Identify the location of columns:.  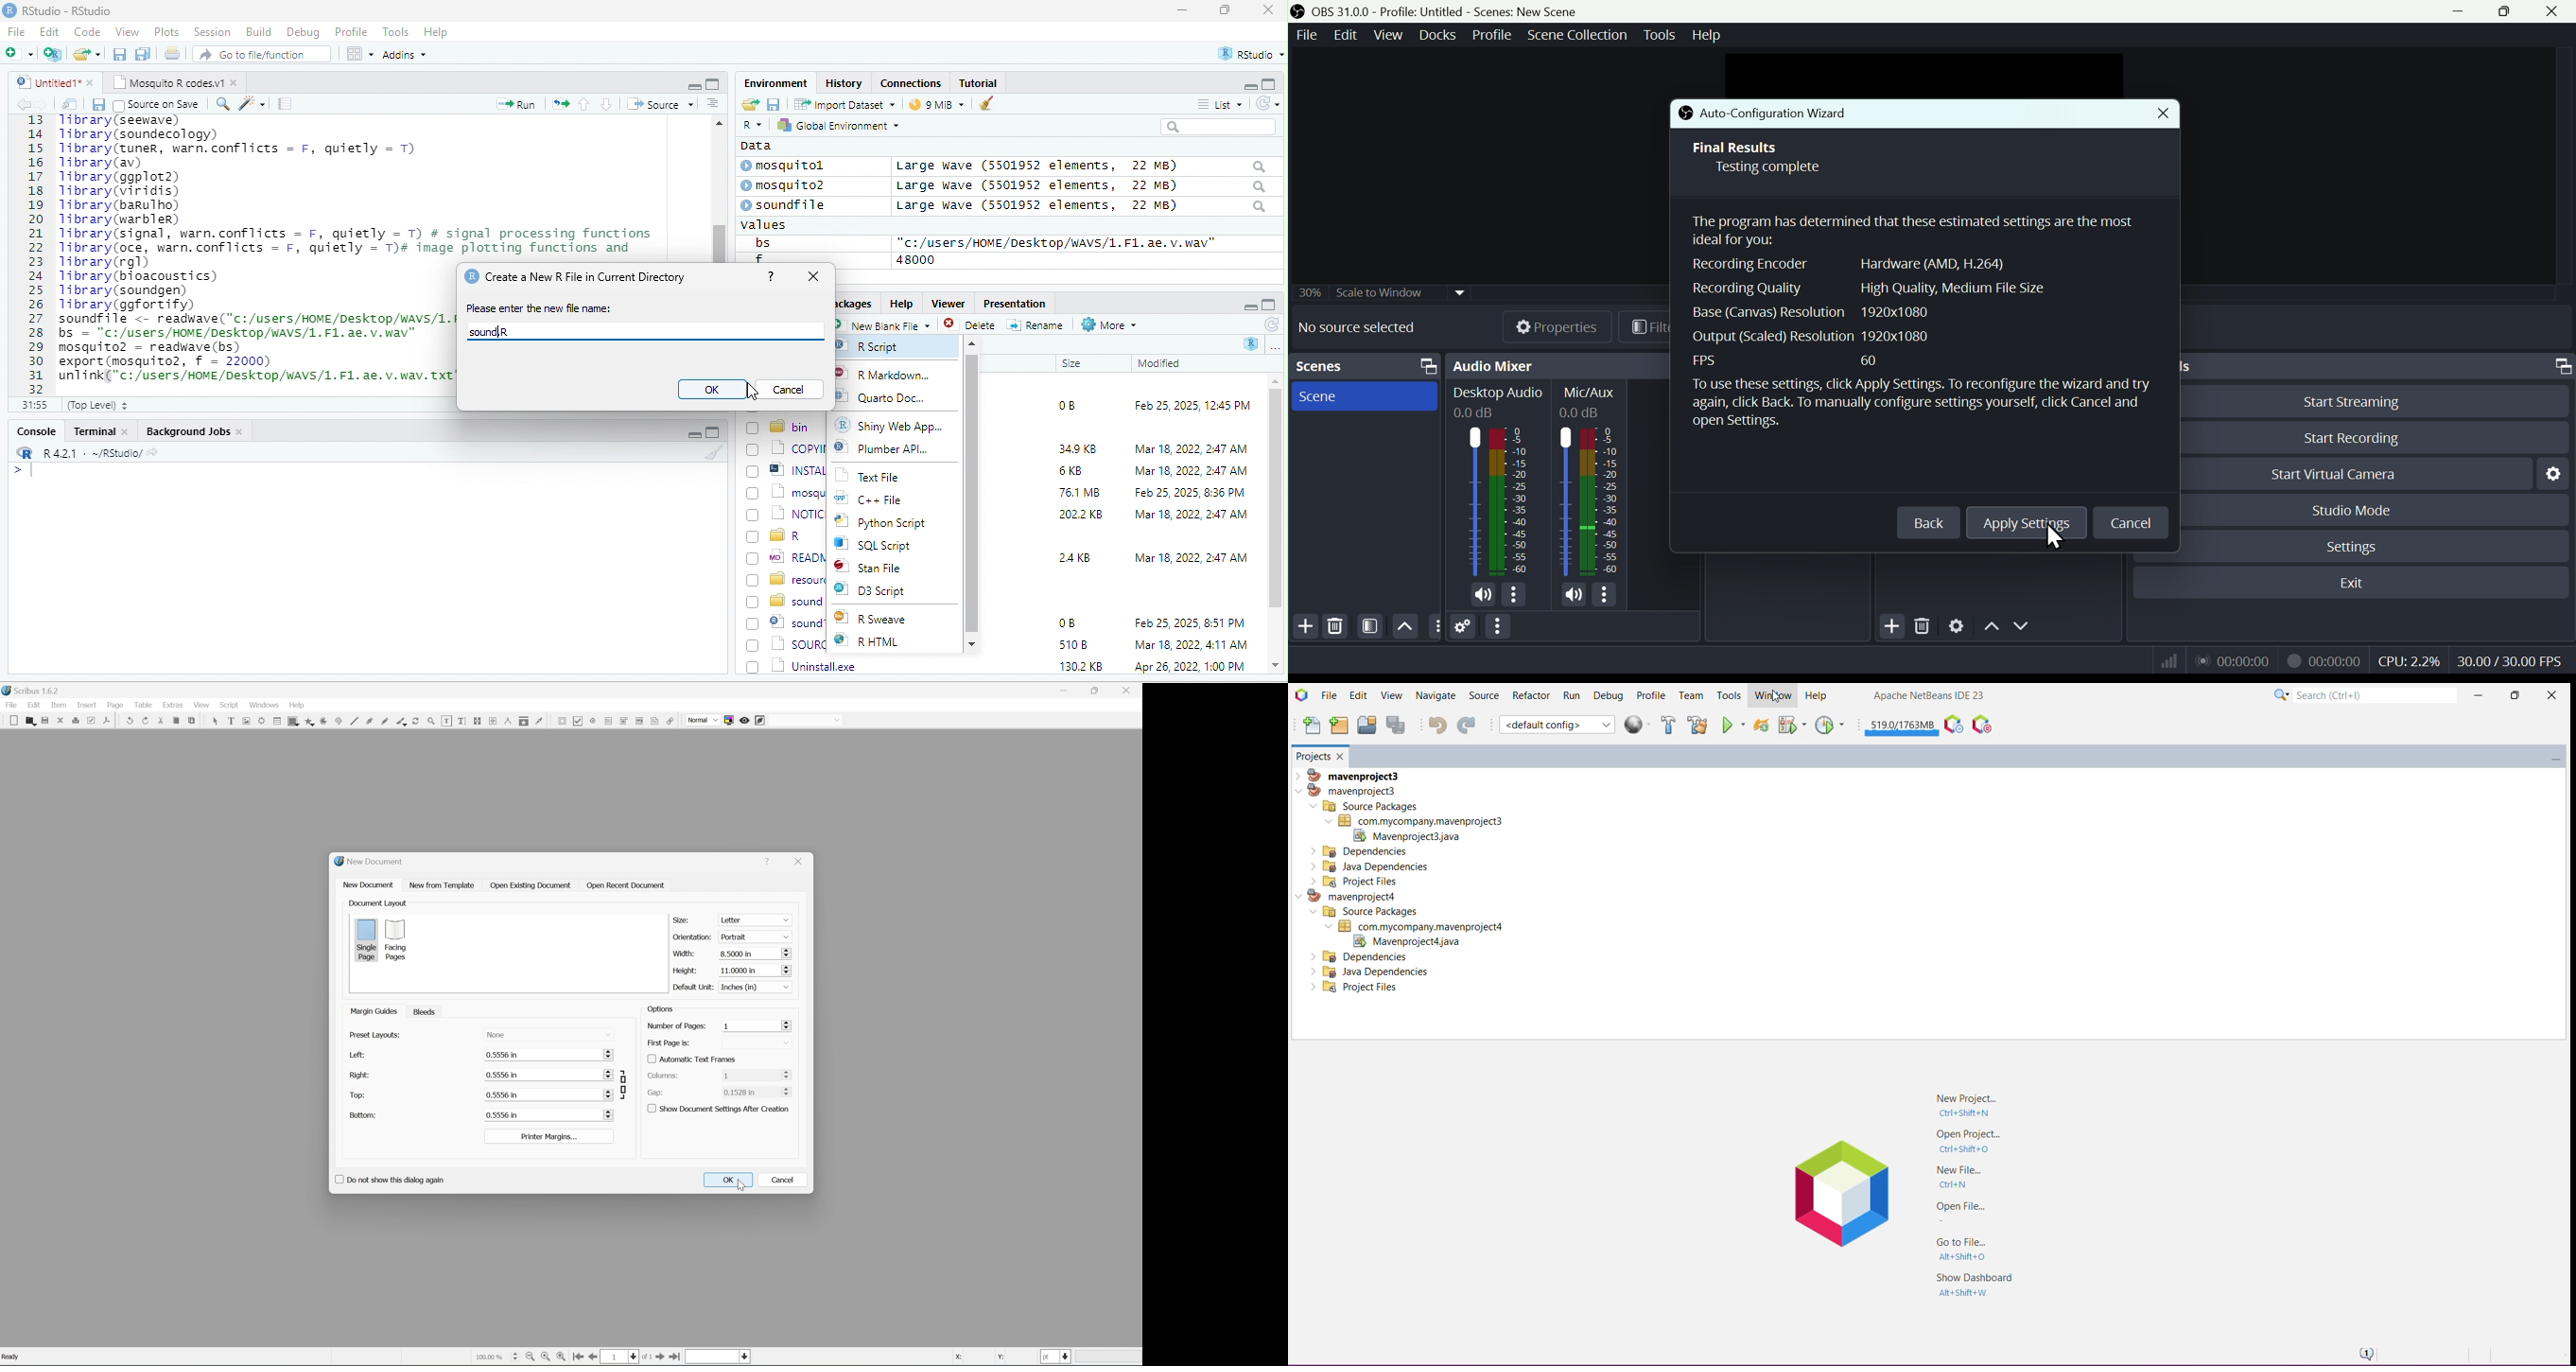
(664, 1076).